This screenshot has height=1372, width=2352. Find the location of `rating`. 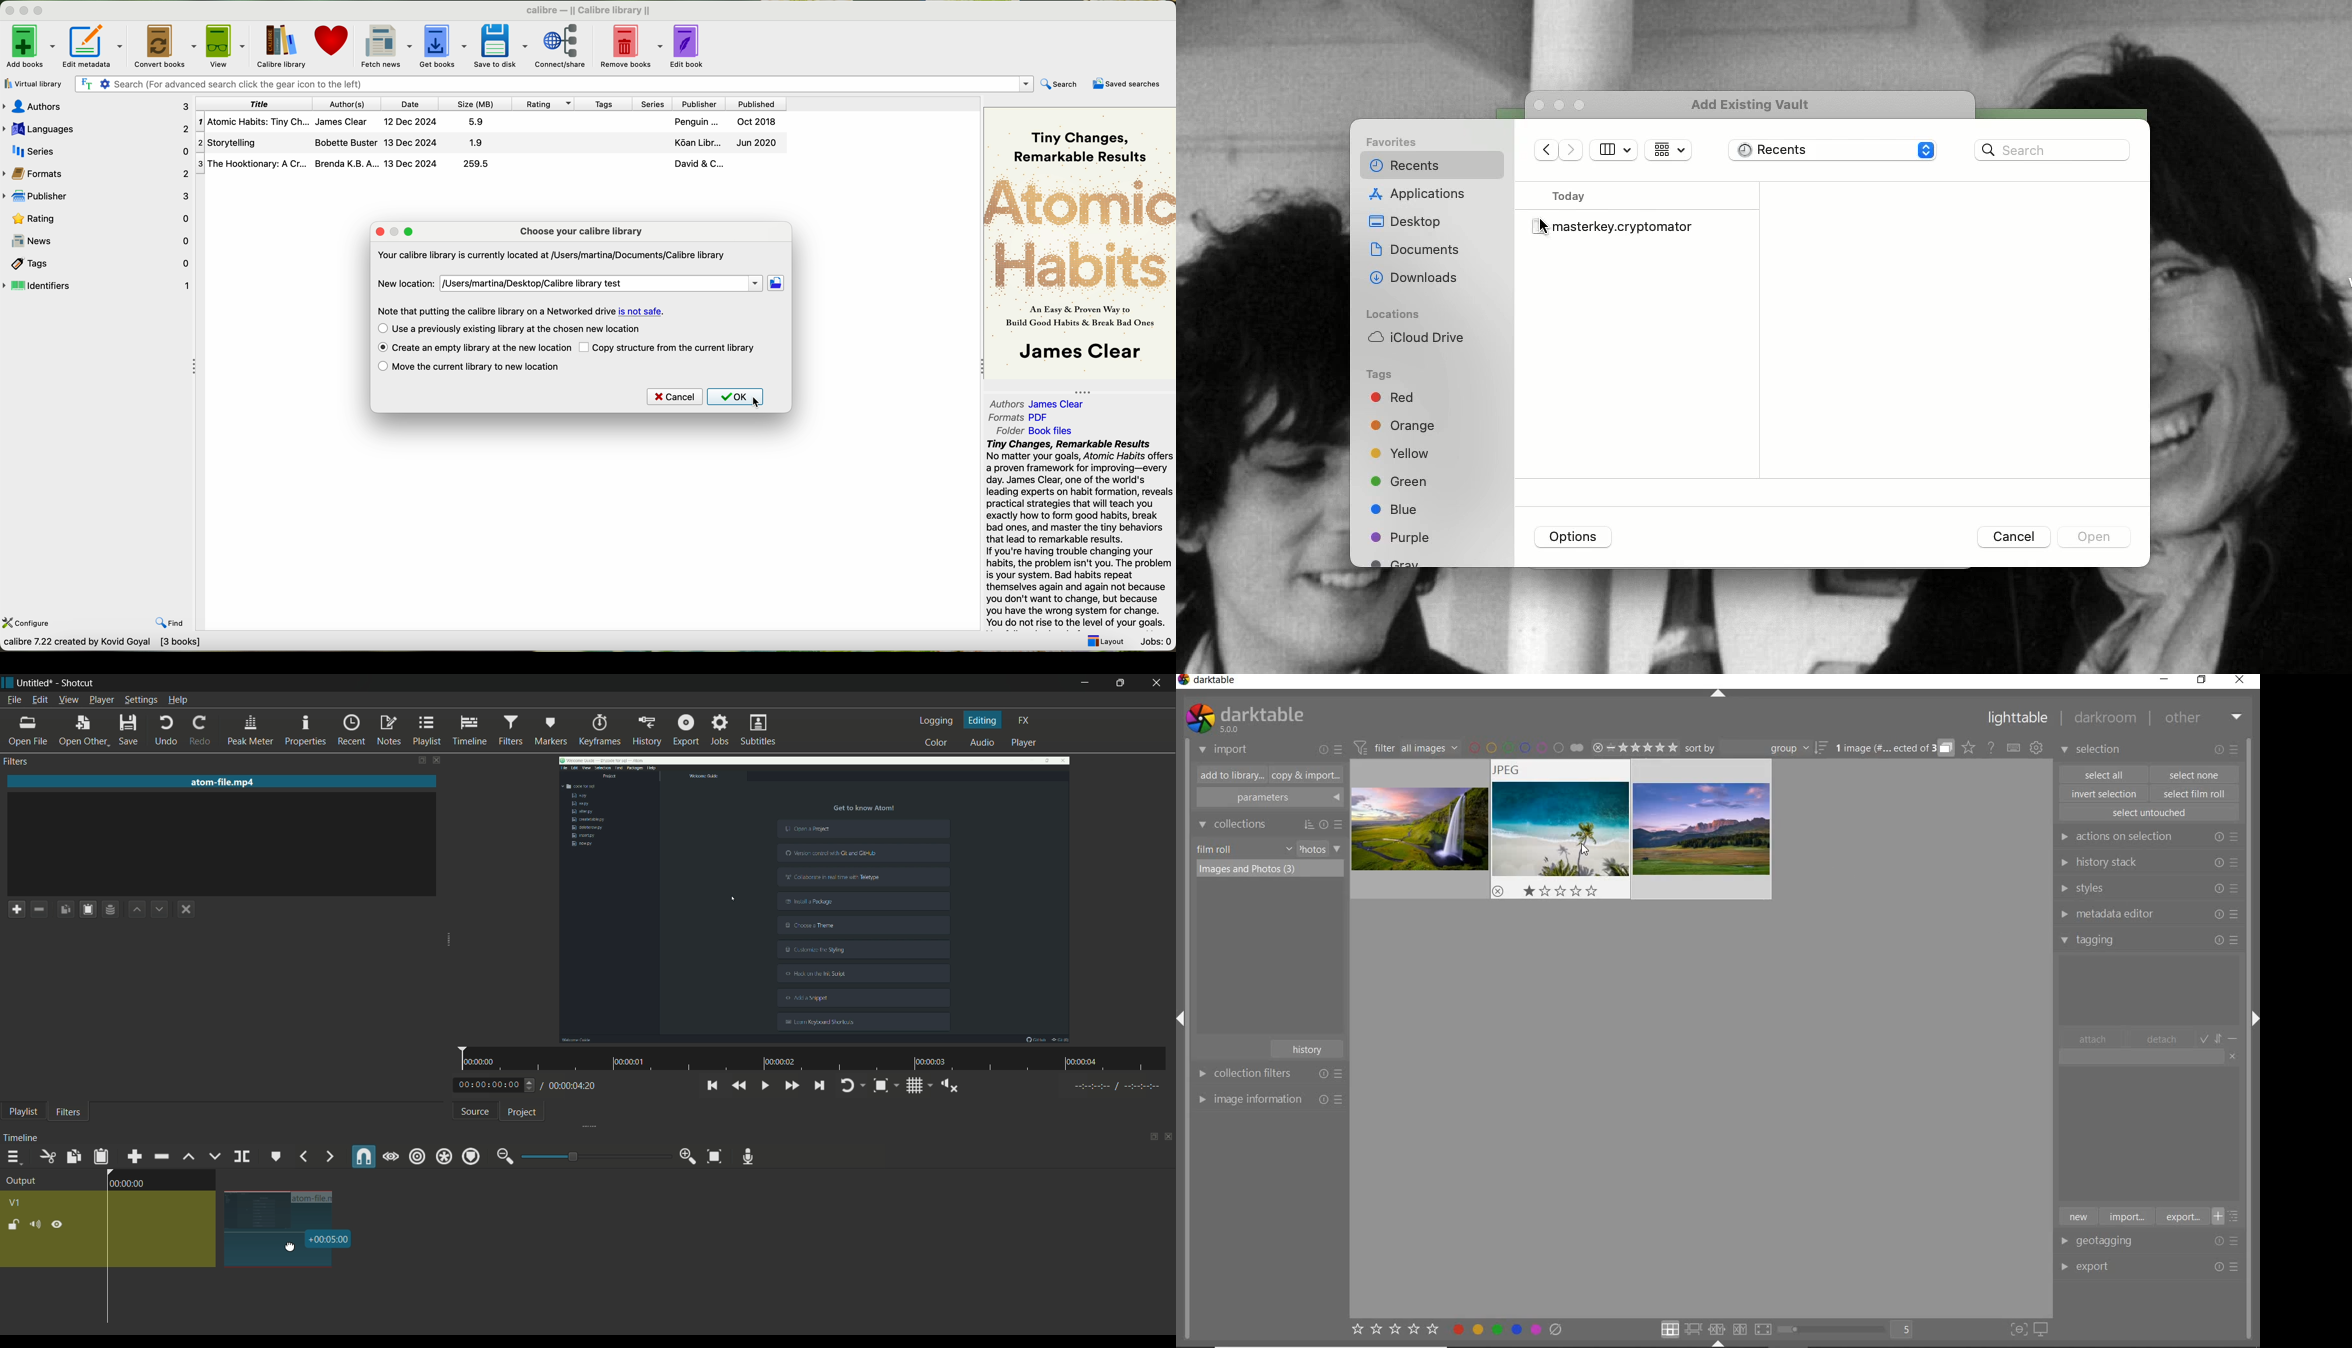

rating is located at coordinates (541, 103).